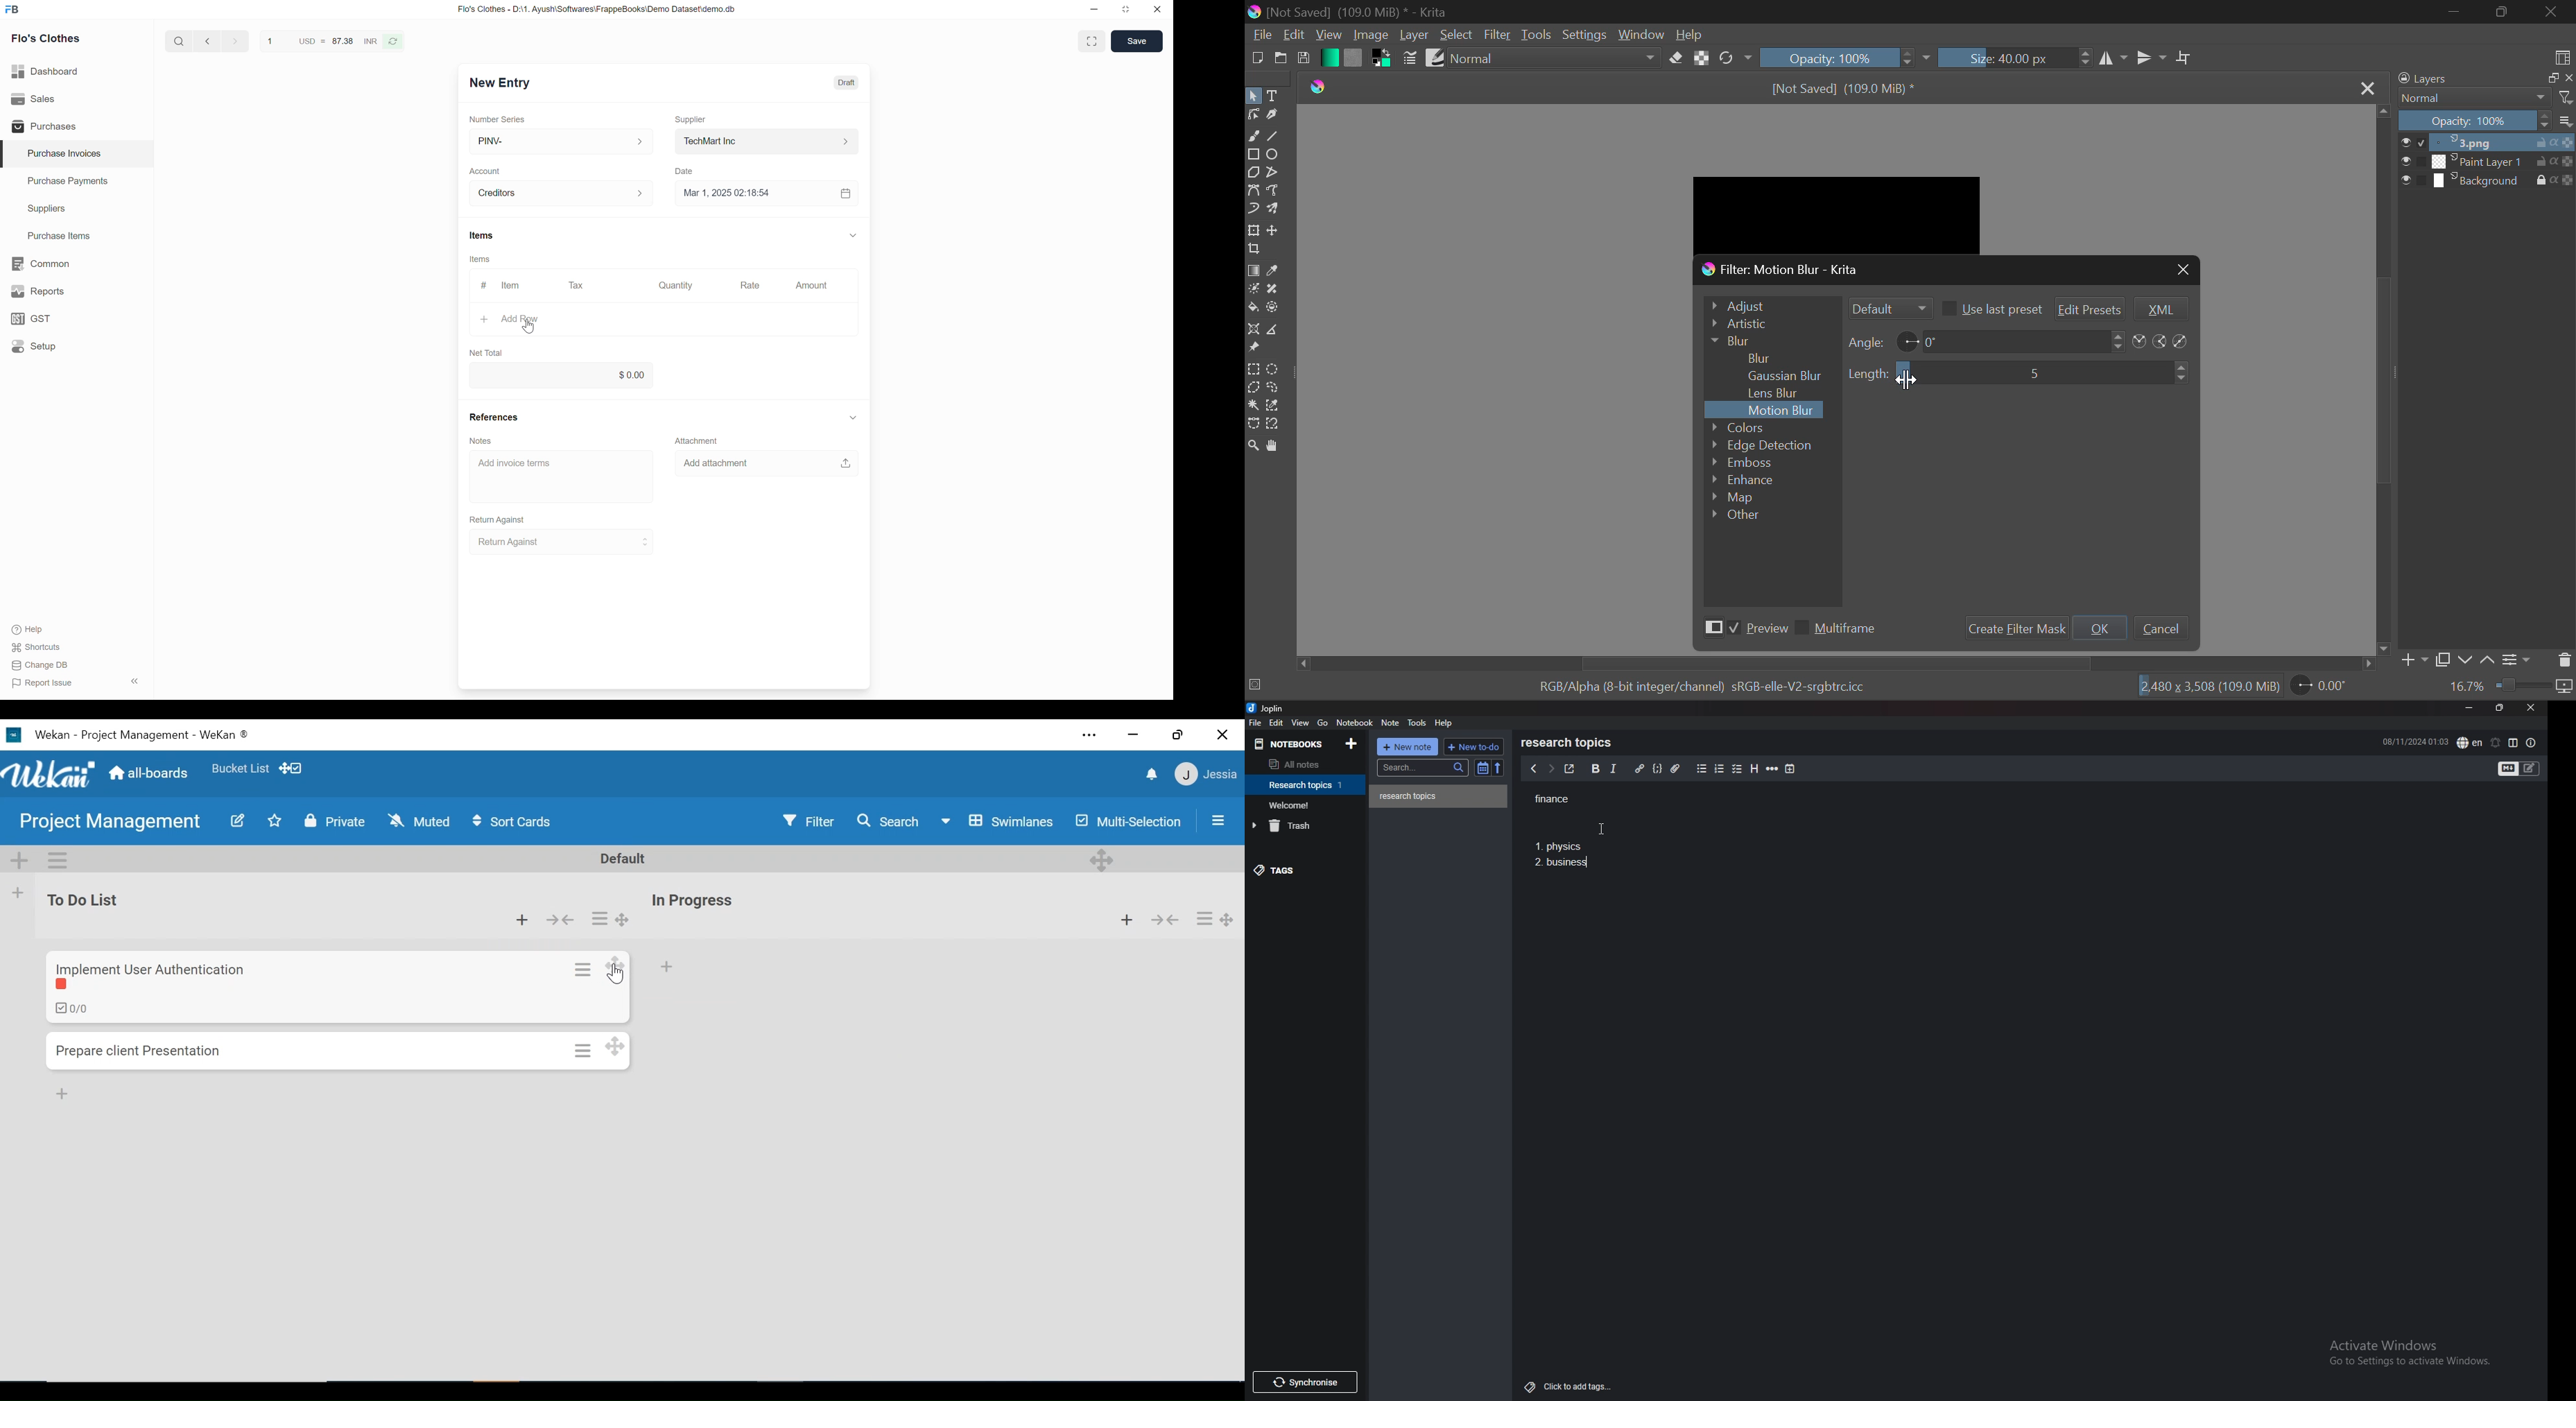 This screenshot has width=2576, height=1428. Describe the element at coordinates (1351, 743) in the screenshot. I see `add notebook` at that location.